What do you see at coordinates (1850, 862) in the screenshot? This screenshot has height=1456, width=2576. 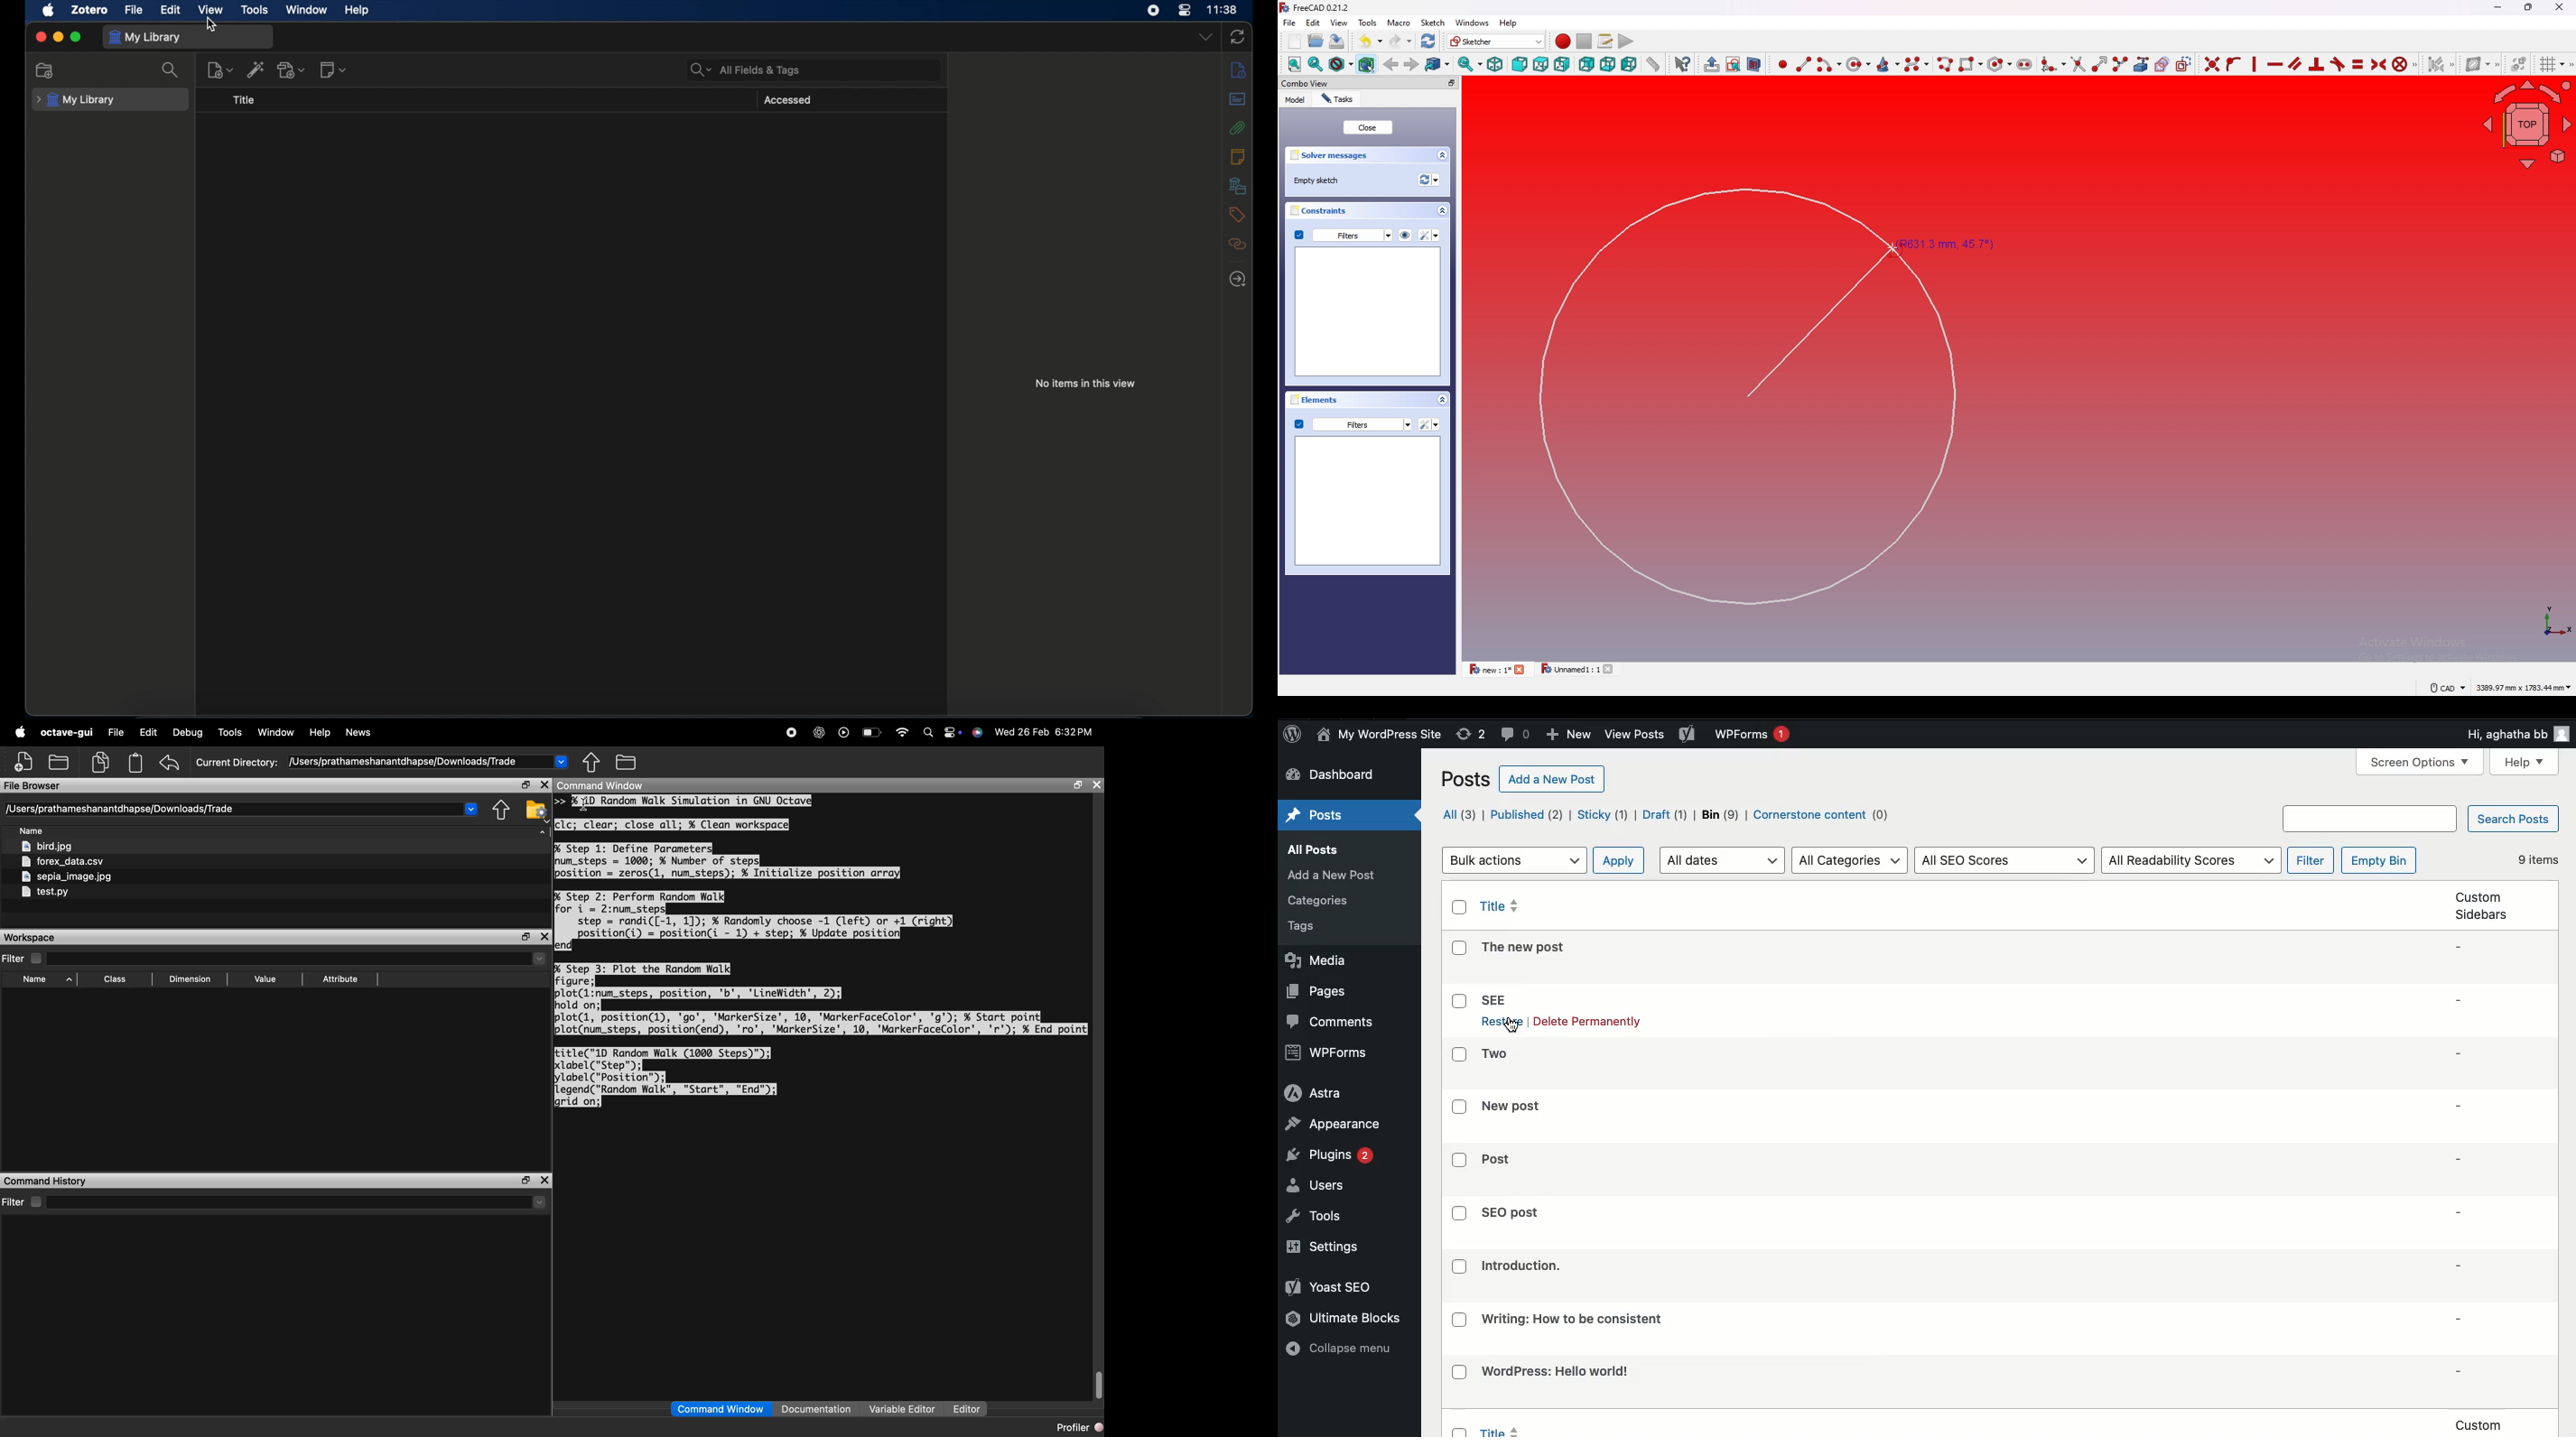 I see `All categories` at bounding box center [1850, 862].